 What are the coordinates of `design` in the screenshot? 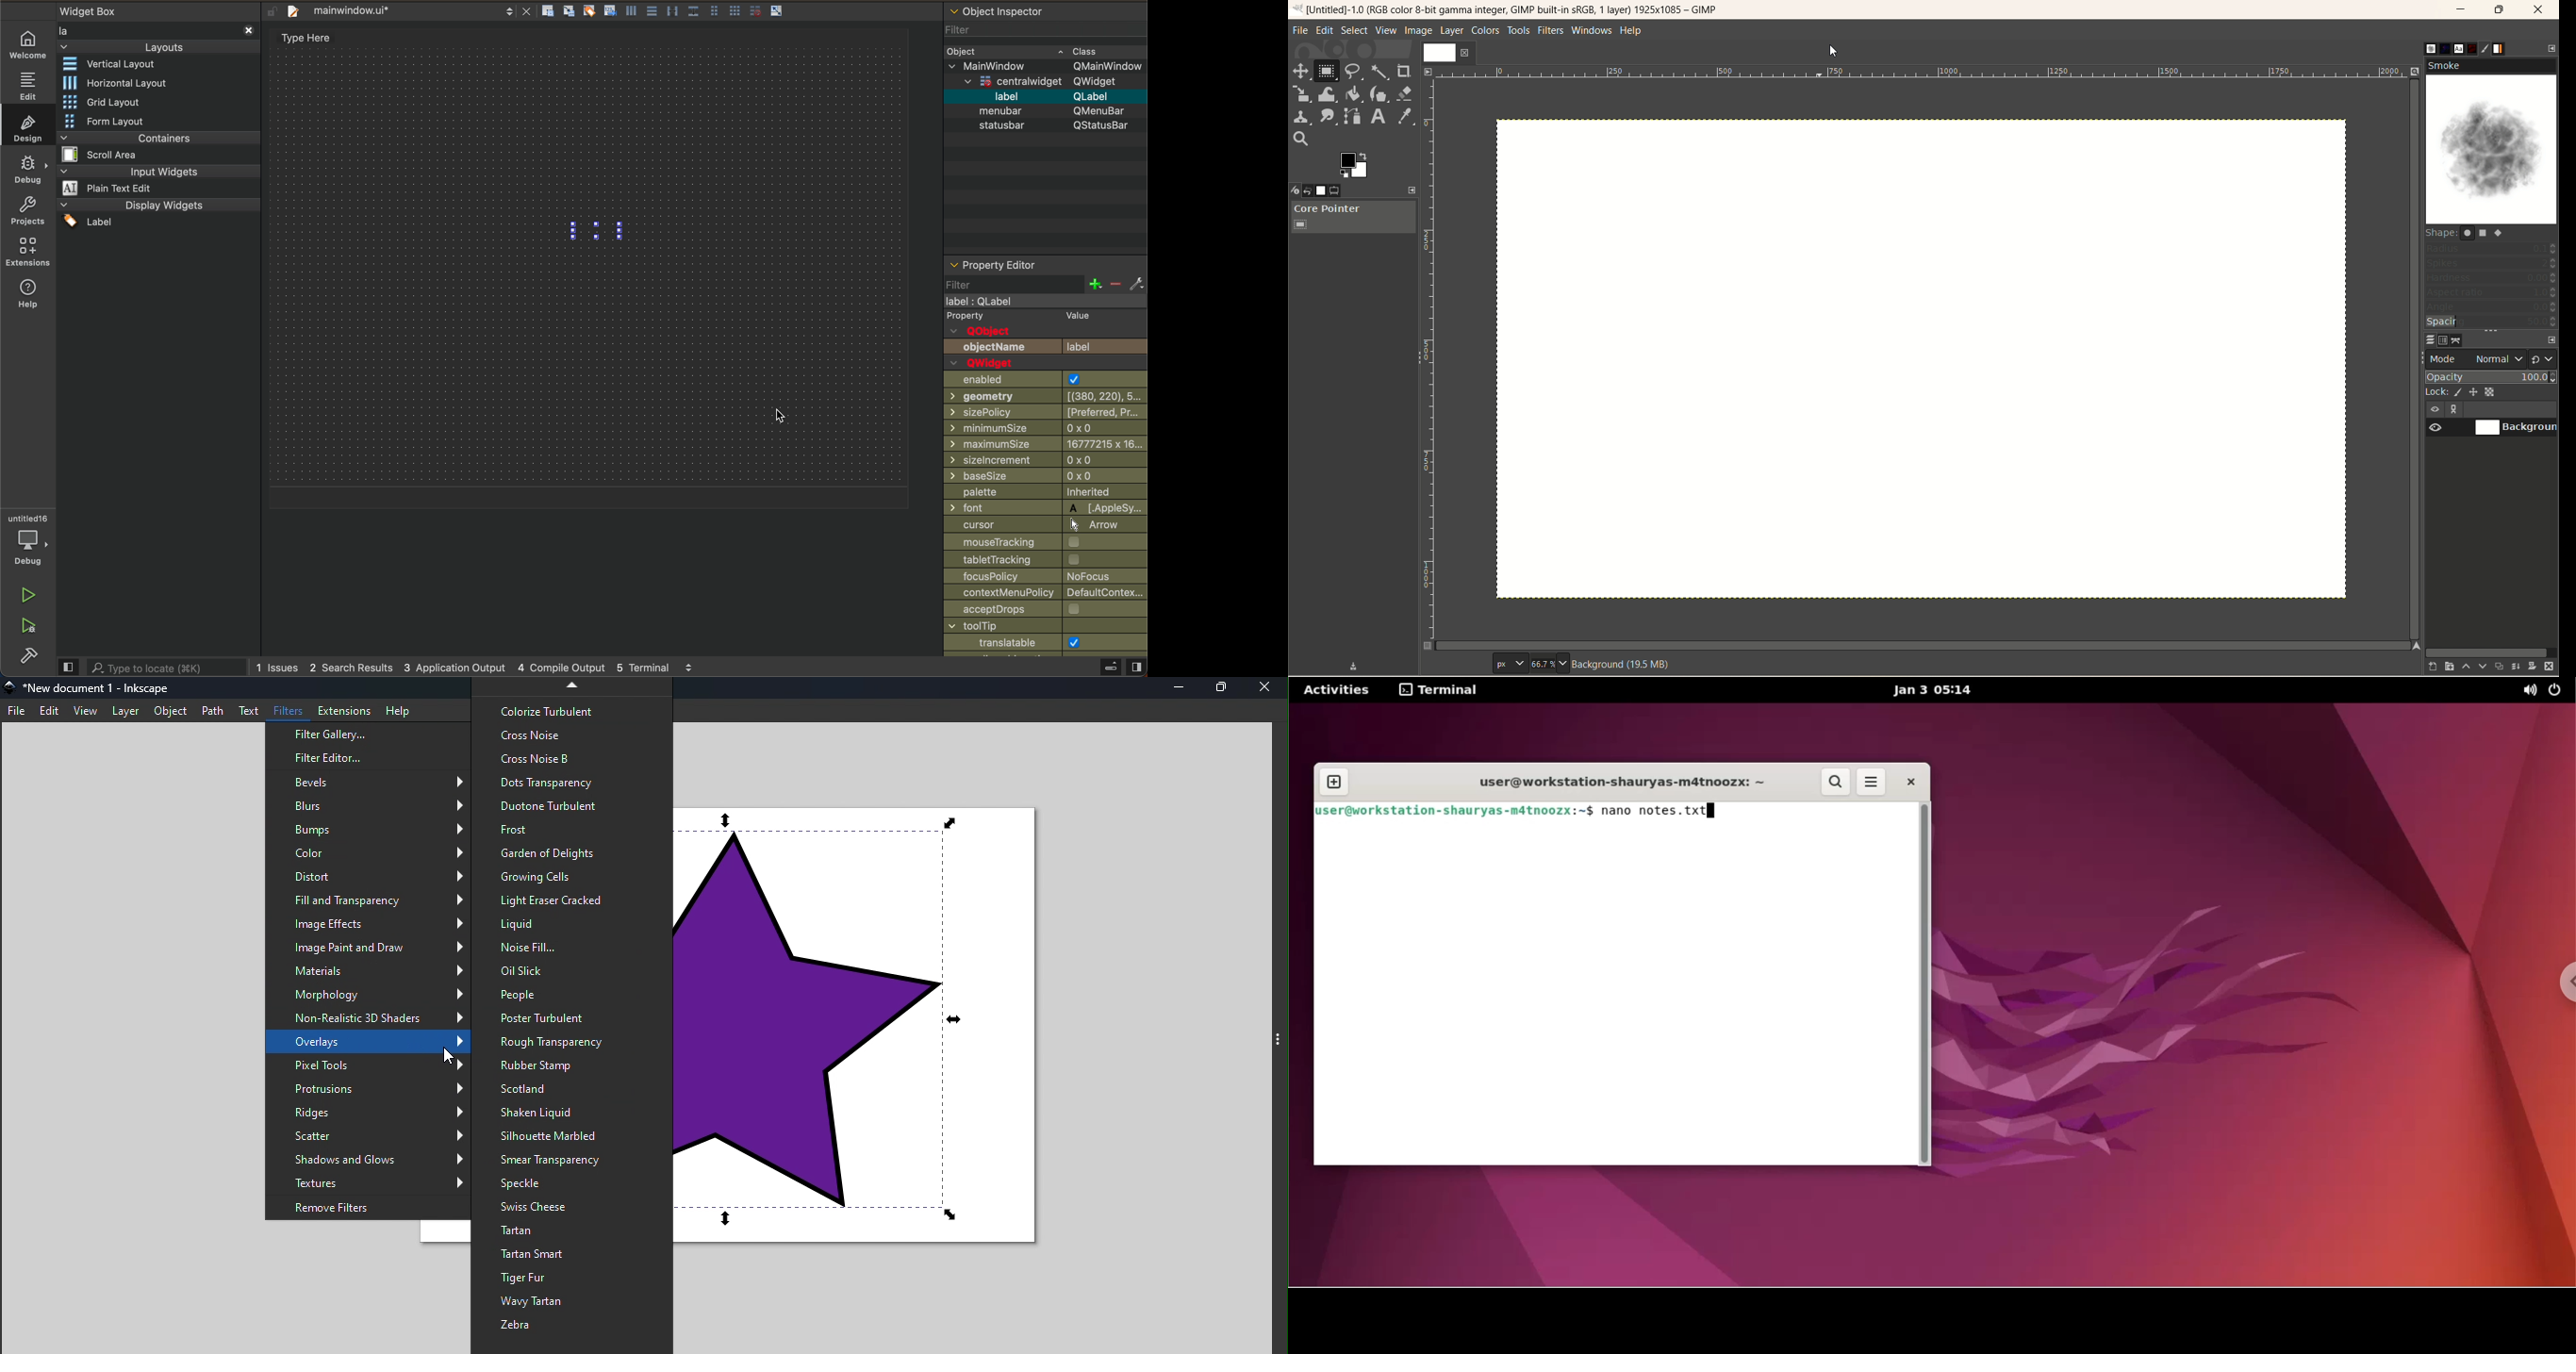 It's located at (30, 127).